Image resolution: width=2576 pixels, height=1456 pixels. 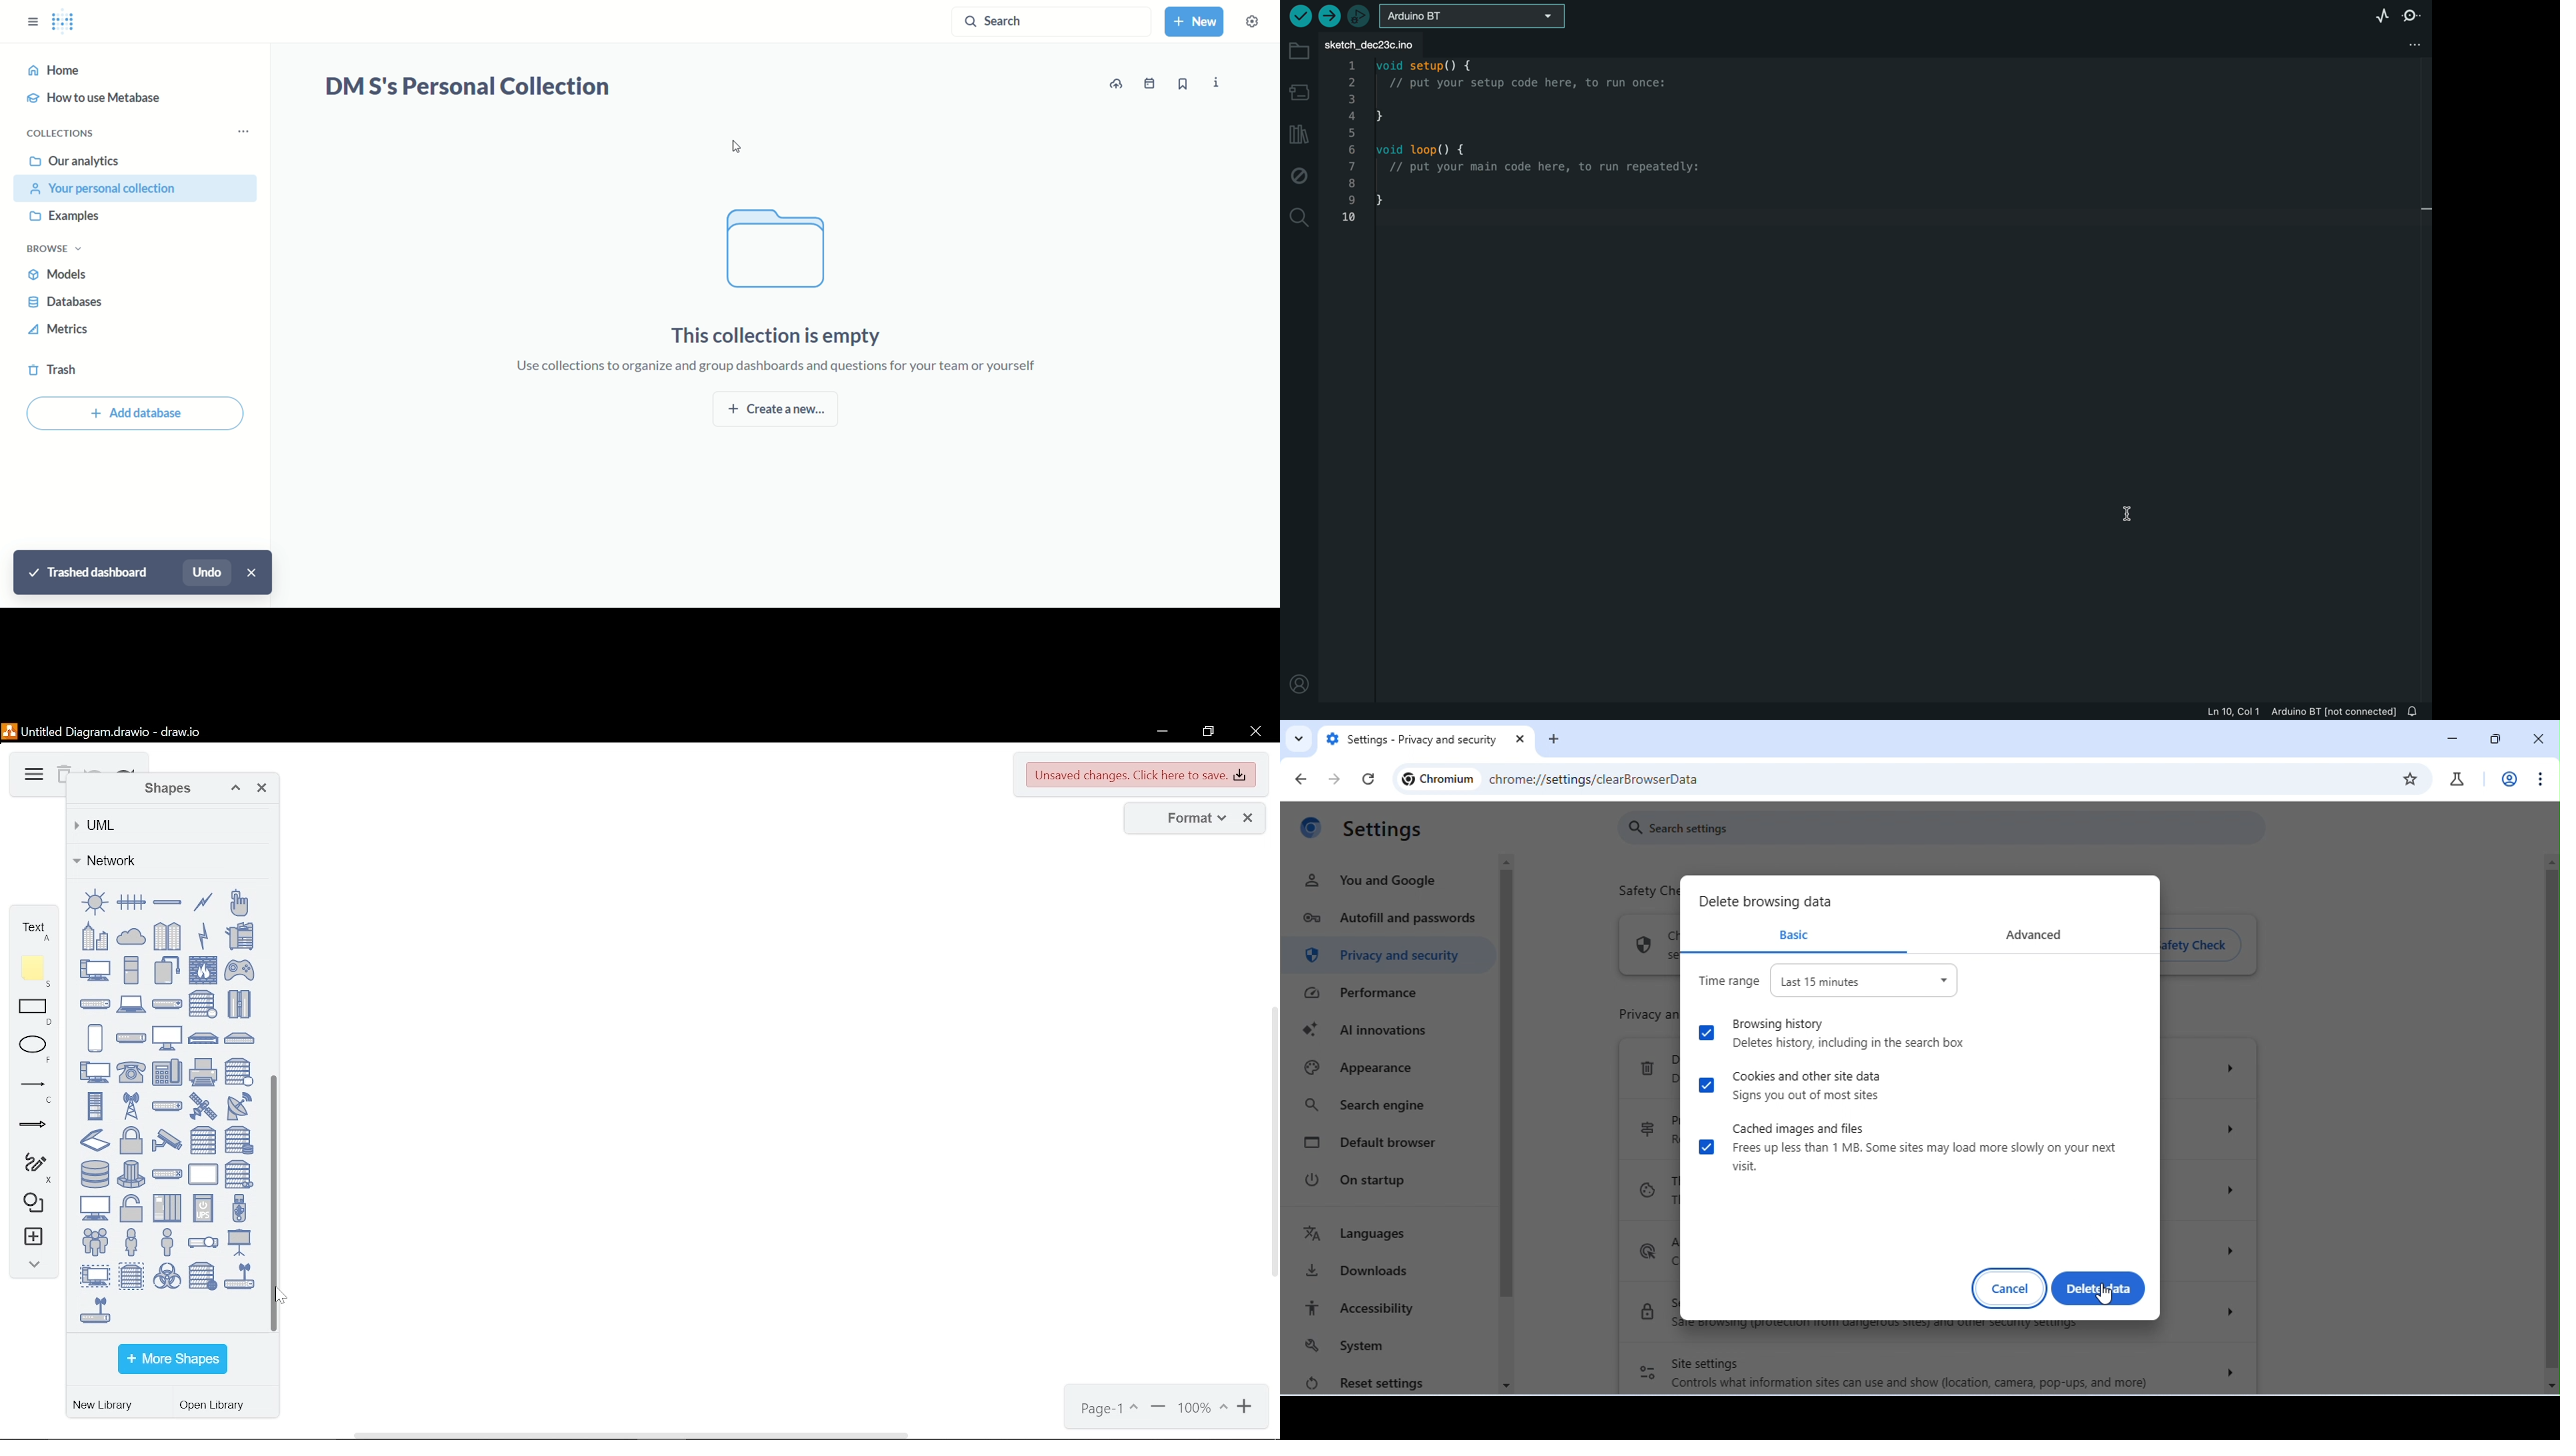 What do you see at coordinates (95, 1174) in the screenshot?
I see `storage` at bounding box center [95, 1174].